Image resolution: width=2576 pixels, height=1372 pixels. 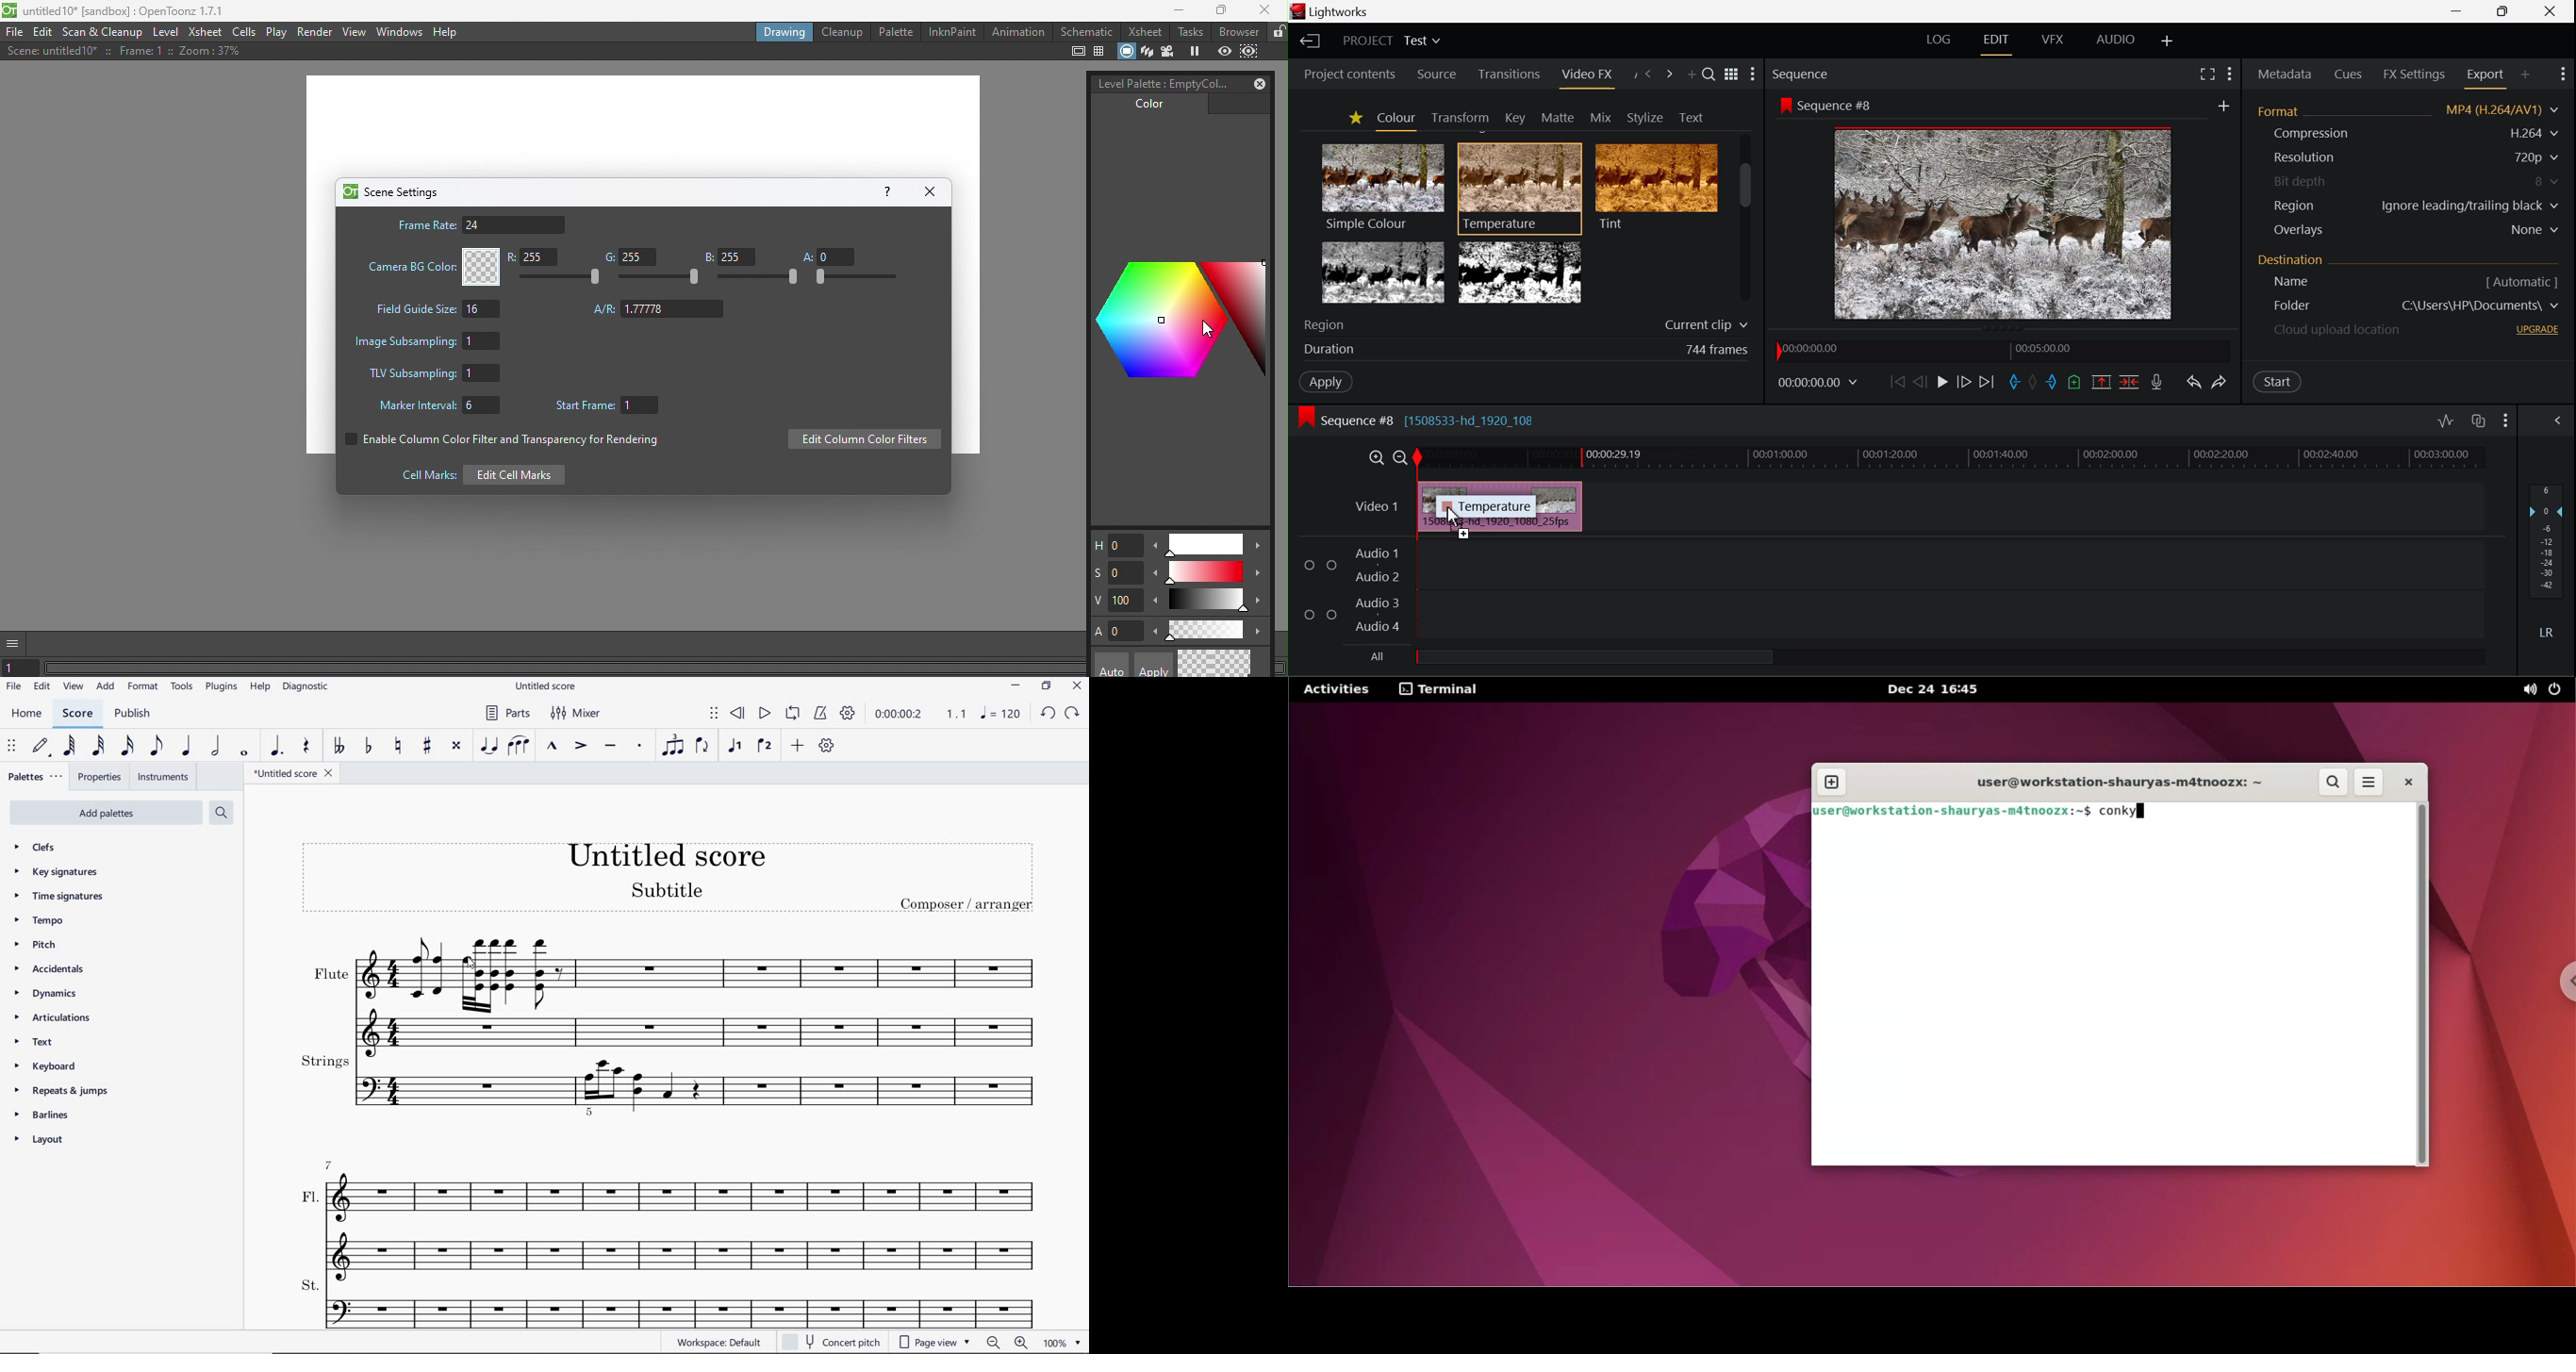 What do you see at coordinates (933, 190) in the screenshot?
I see `Close` at bounding box center [933, 190].